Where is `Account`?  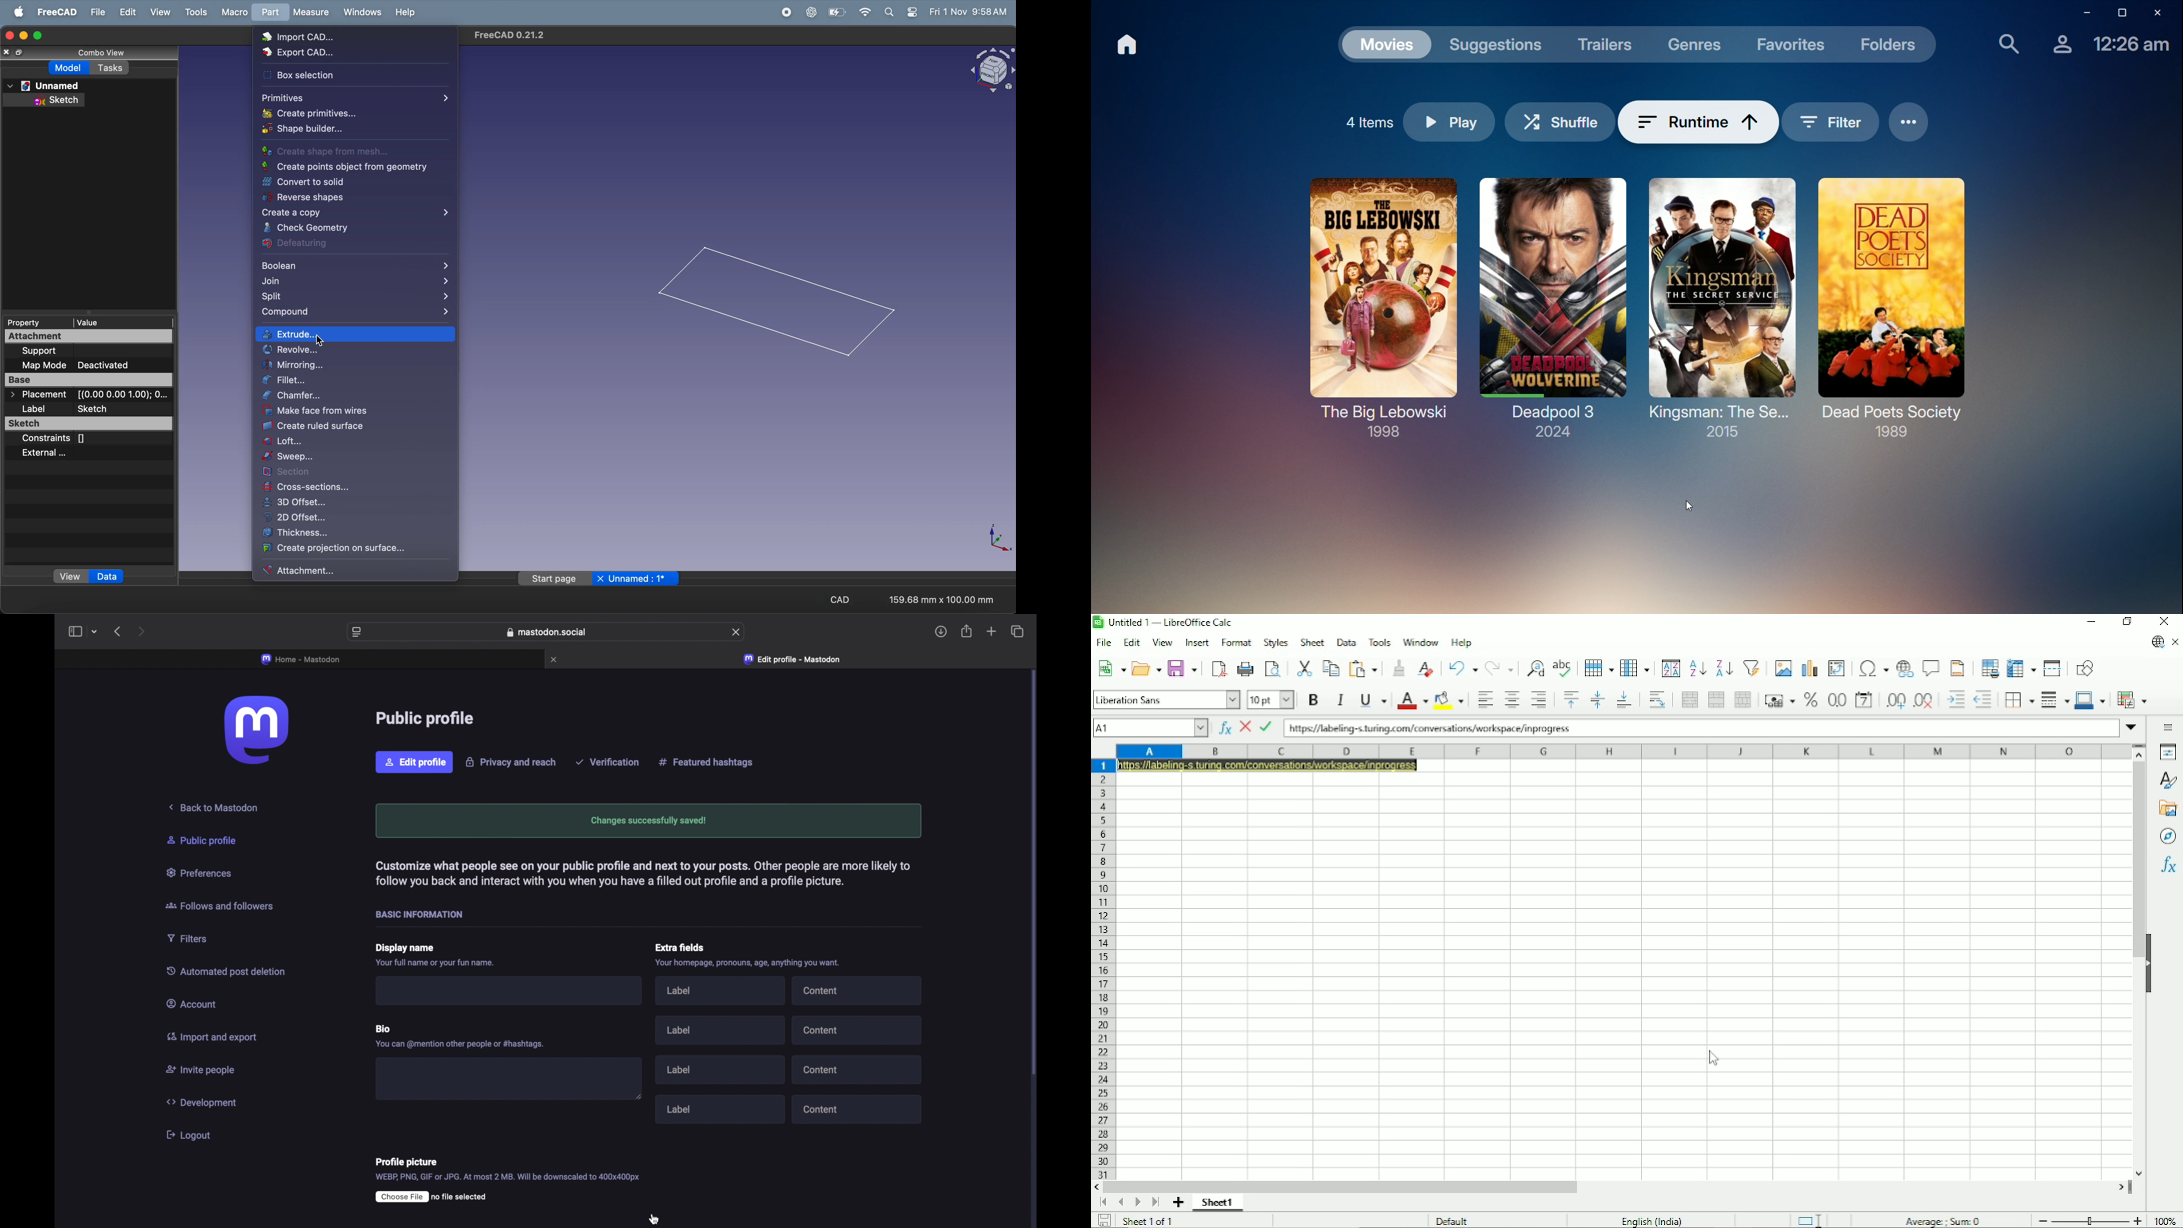 Account is located at coordinates (2057, 48).